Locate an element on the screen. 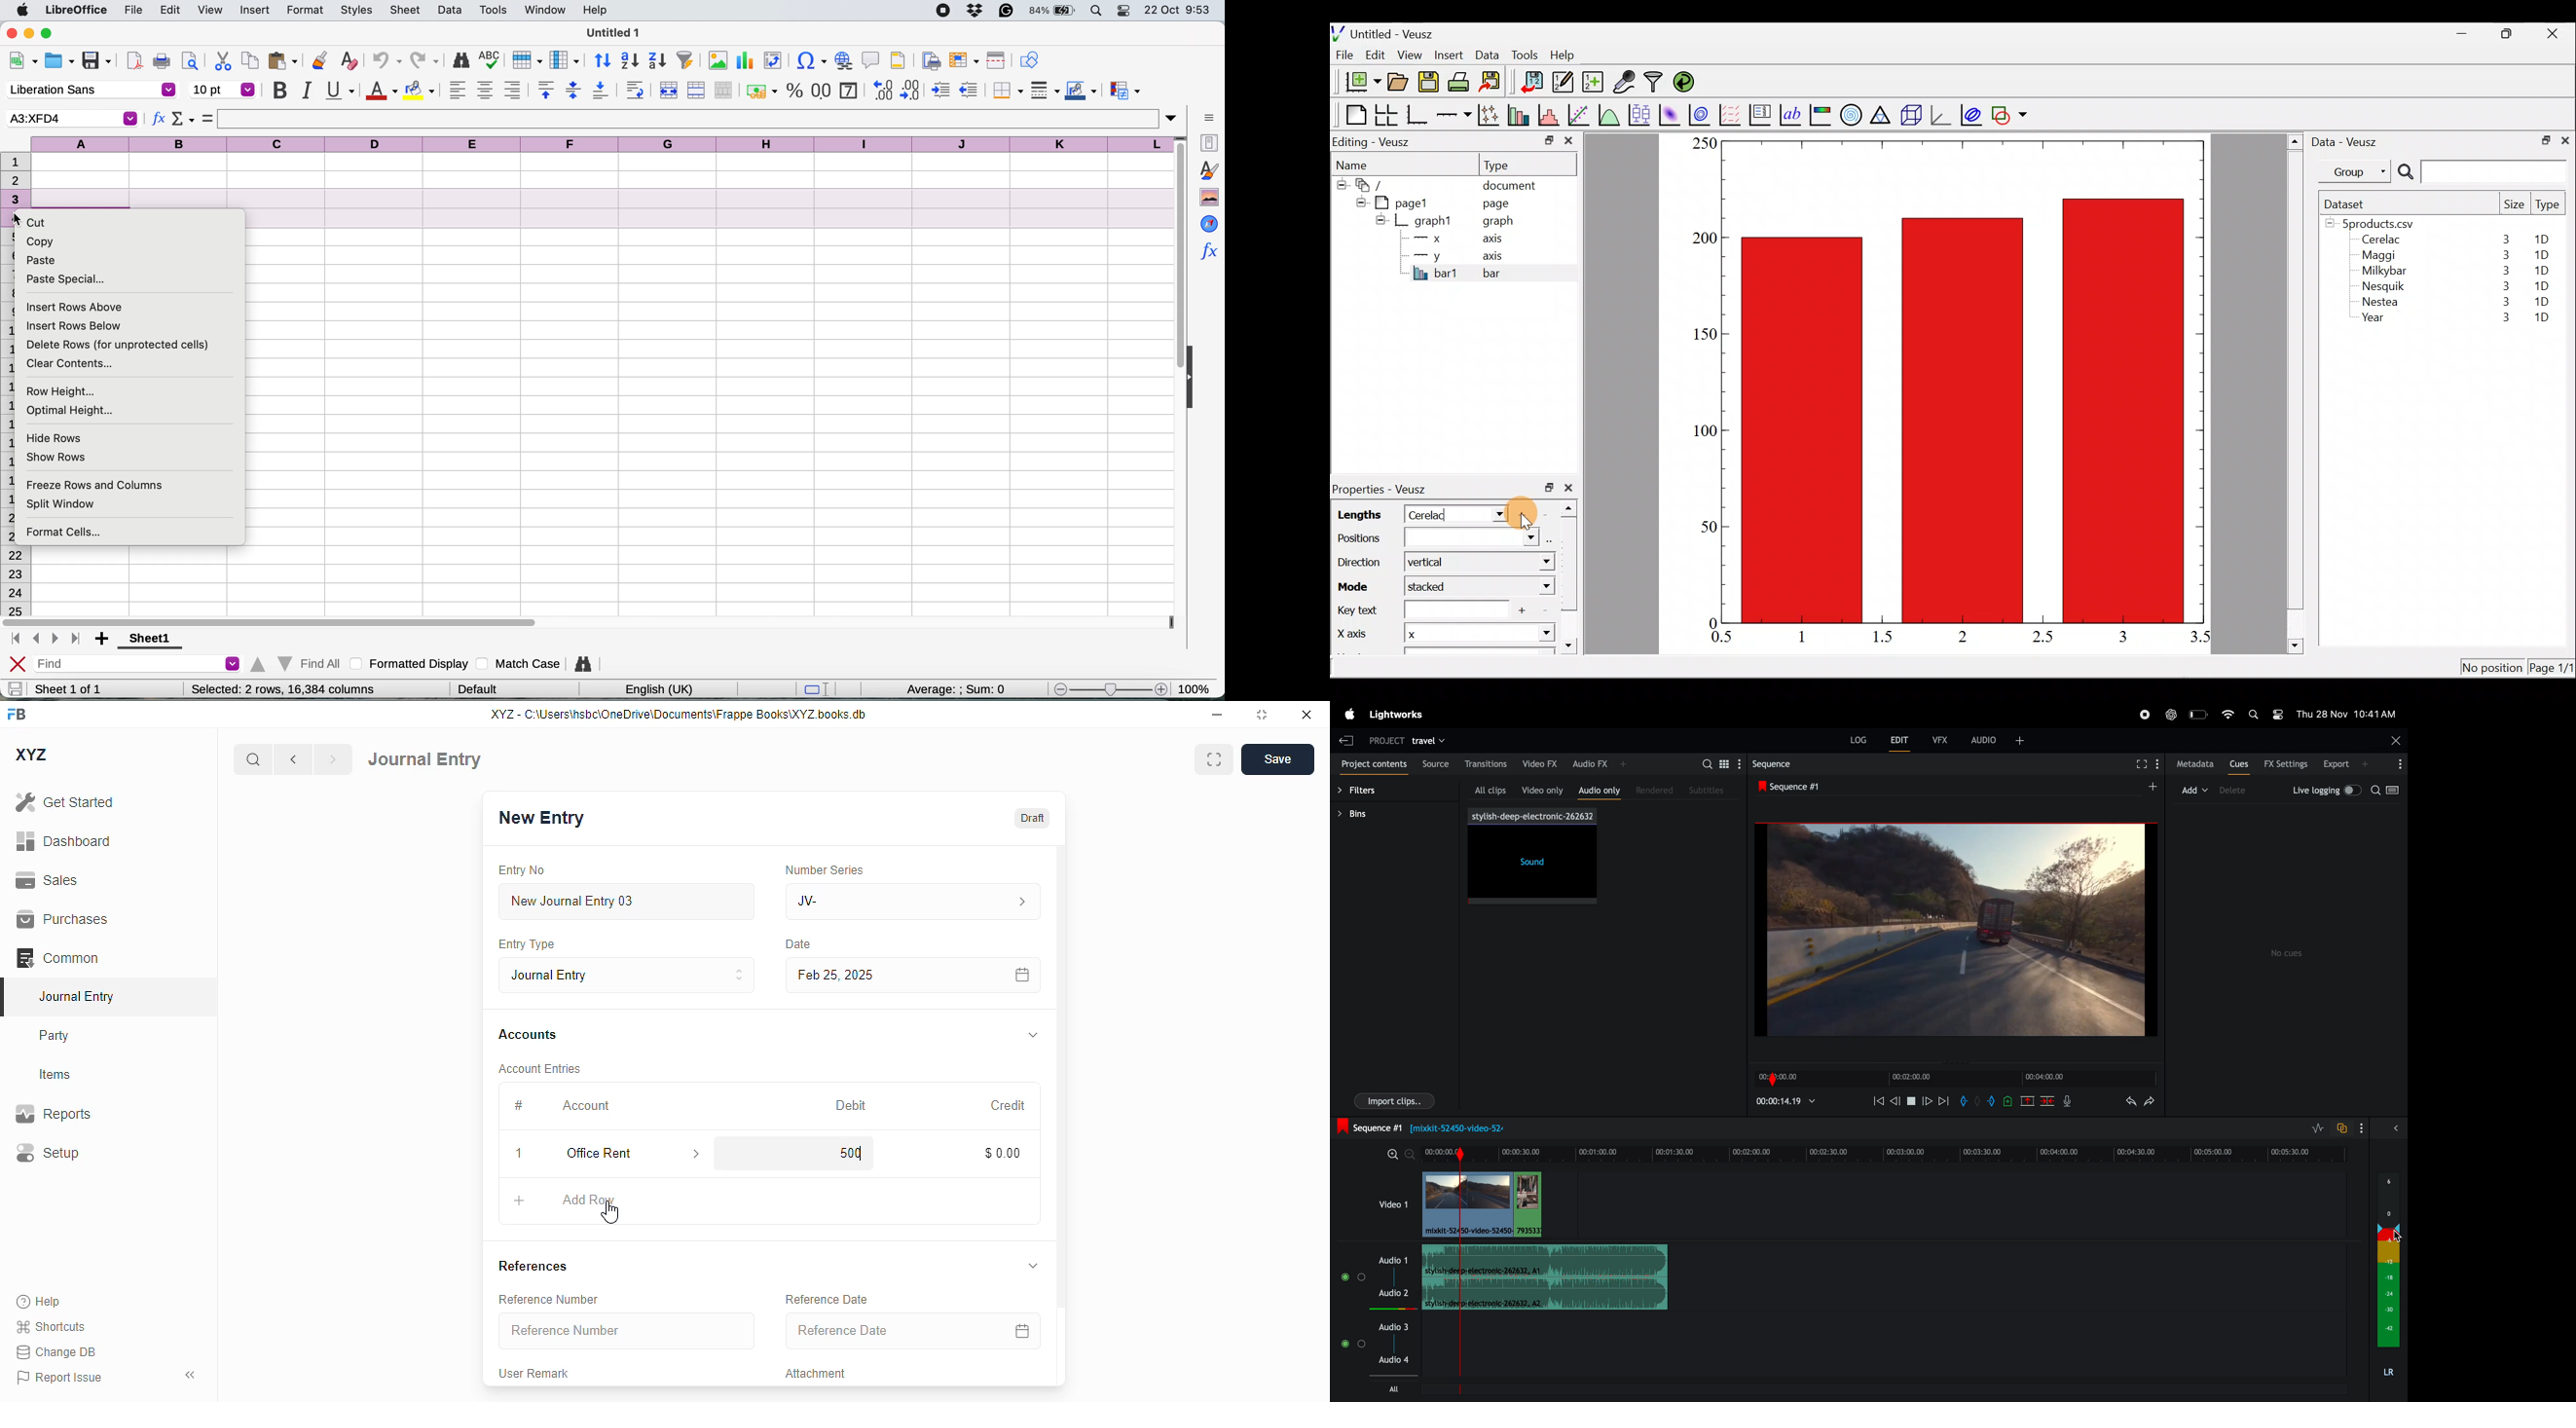 This screenshot has width=2576, height=1428. transations is located at coordinates (1484, 763).